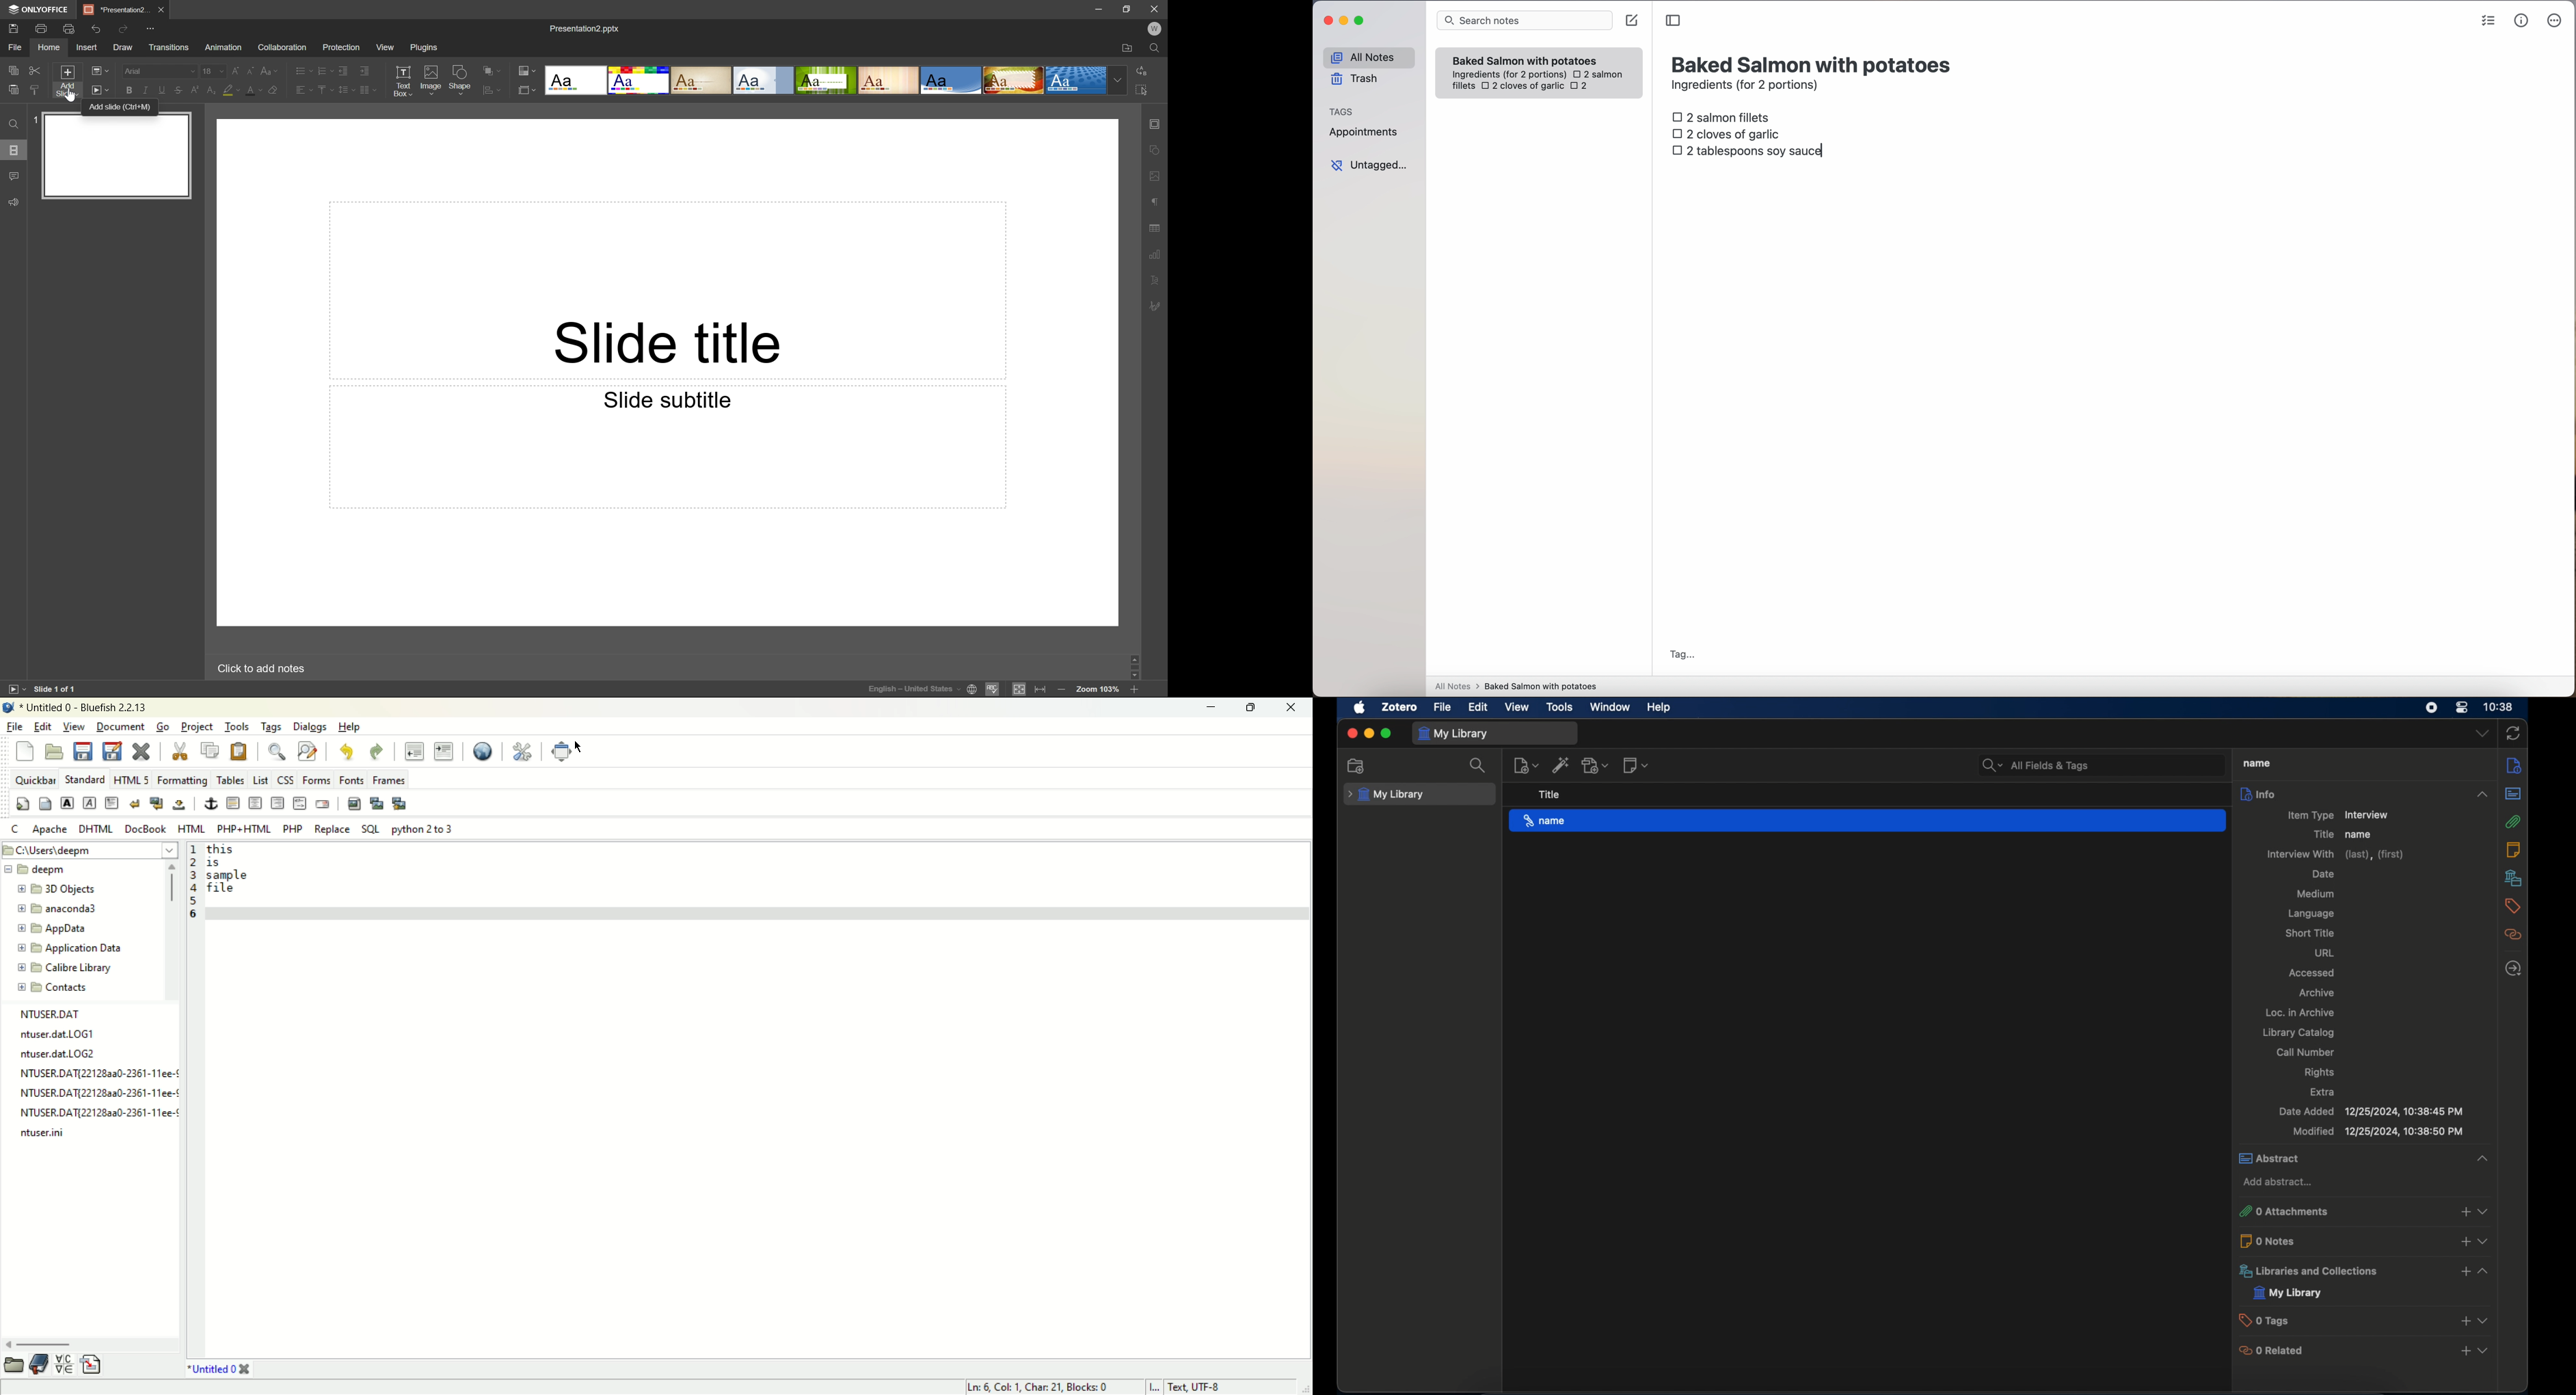 The image size is (2576, 1400). Describe the element at coordinates (53, 1014) in the screenshot. I see `NTUSER.DAT` at that location.